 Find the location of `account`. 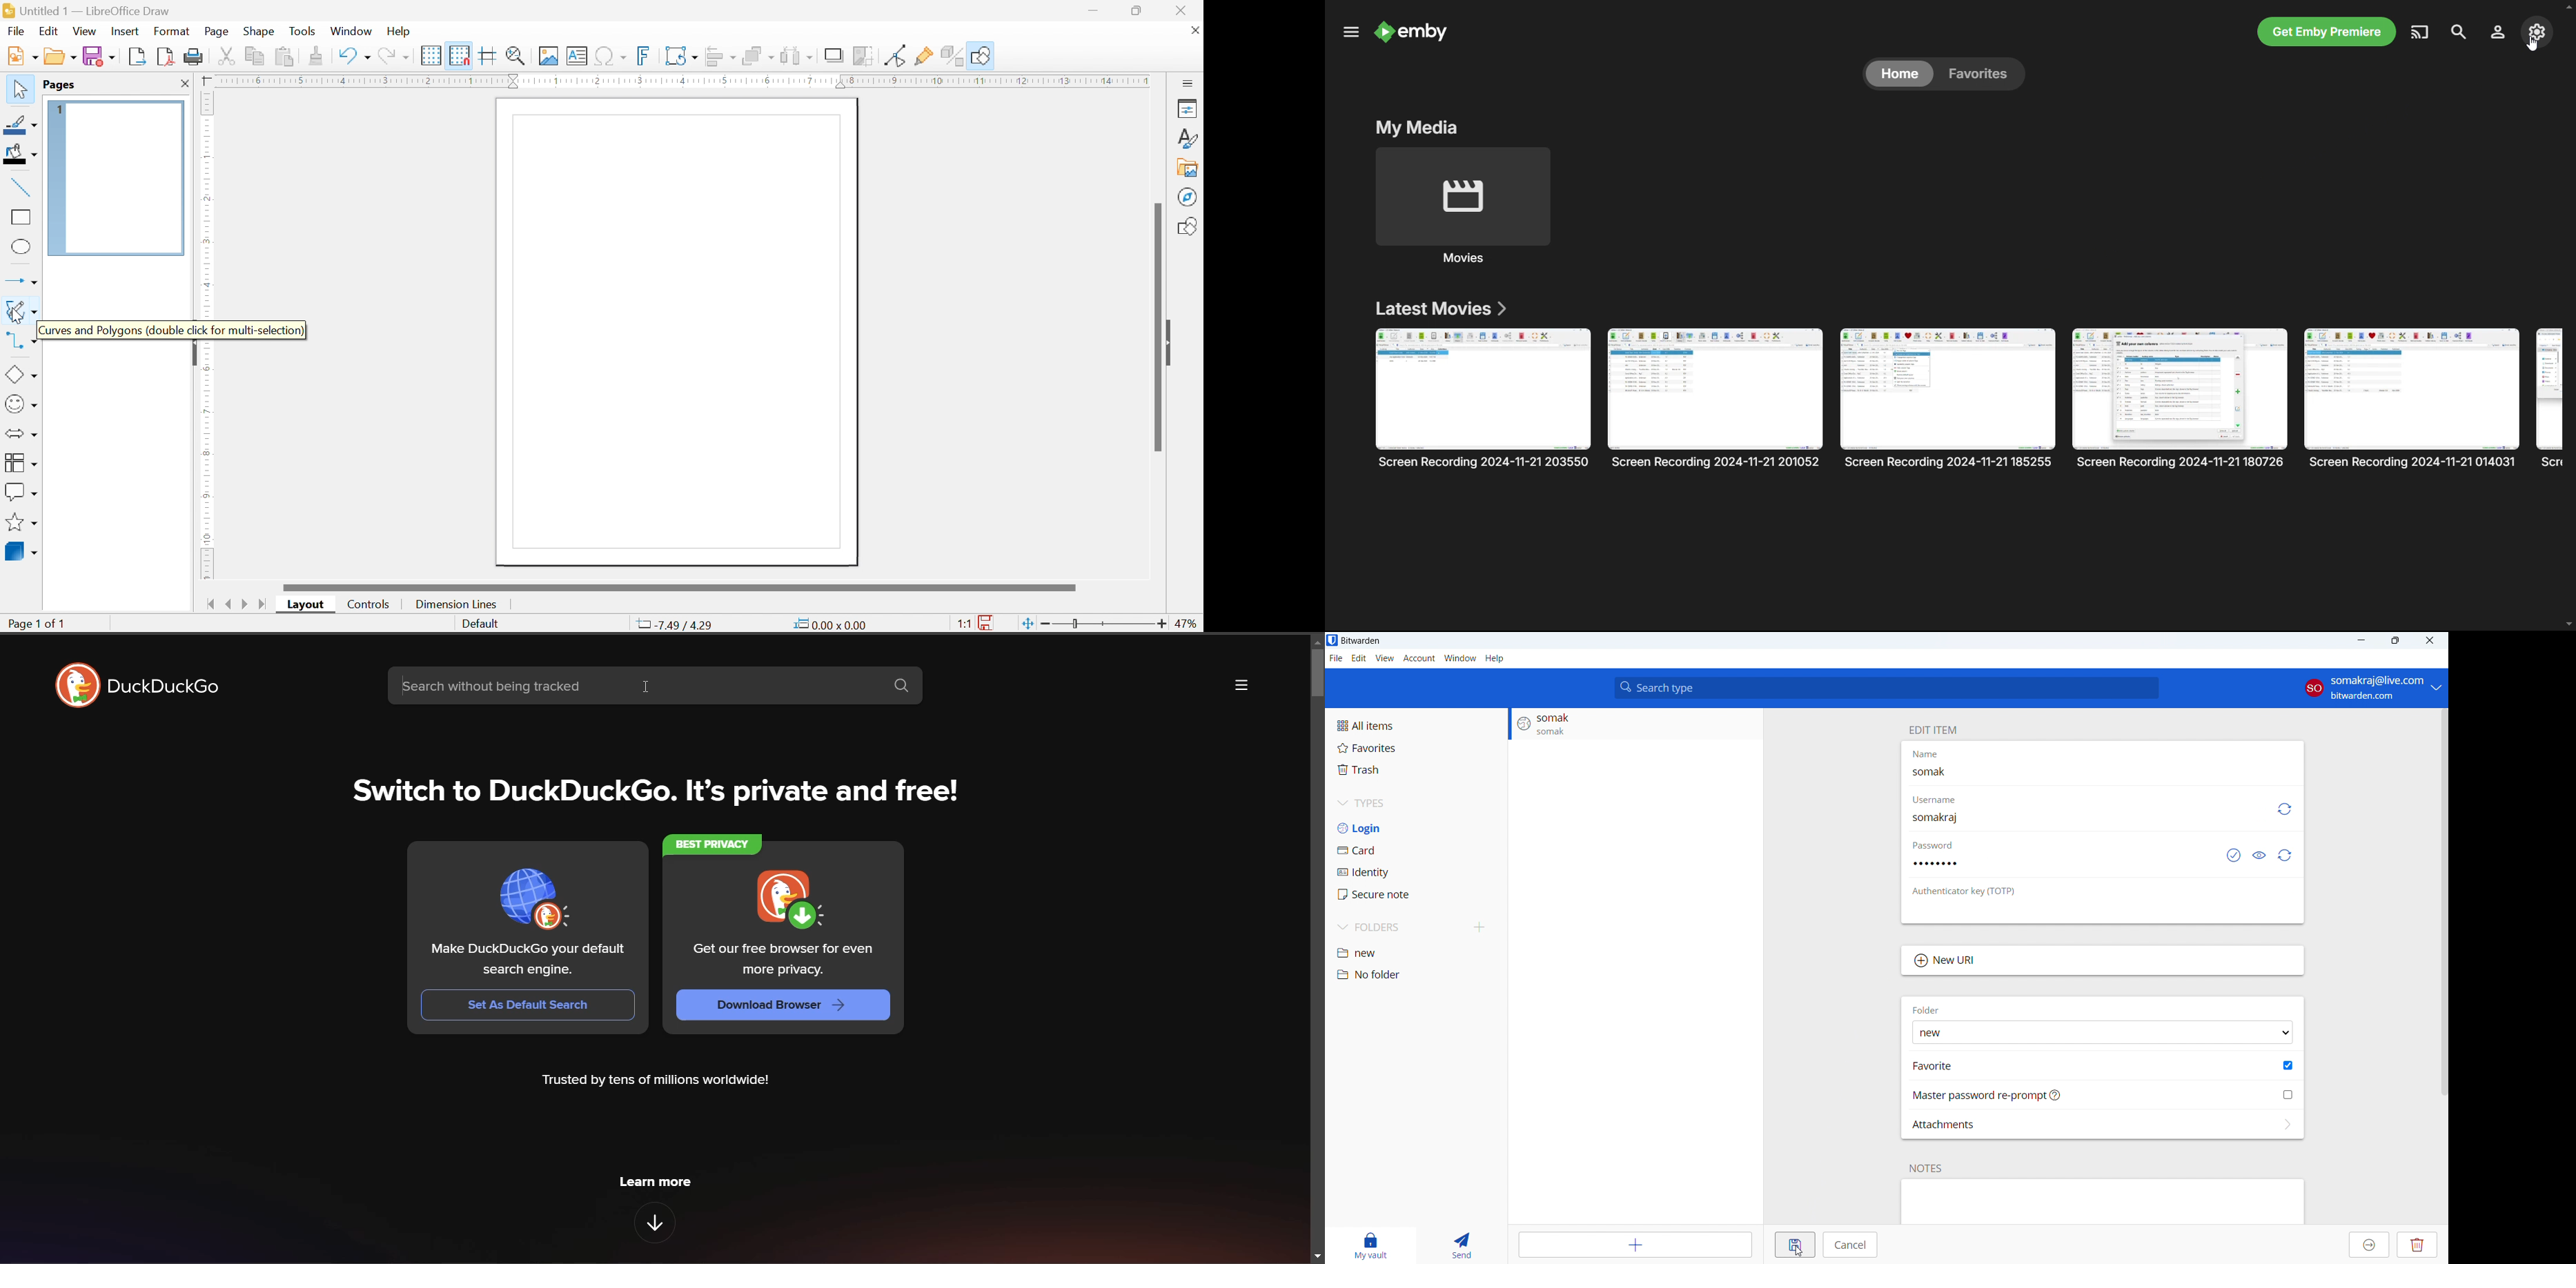

account is located at coordinates (2496, 31).